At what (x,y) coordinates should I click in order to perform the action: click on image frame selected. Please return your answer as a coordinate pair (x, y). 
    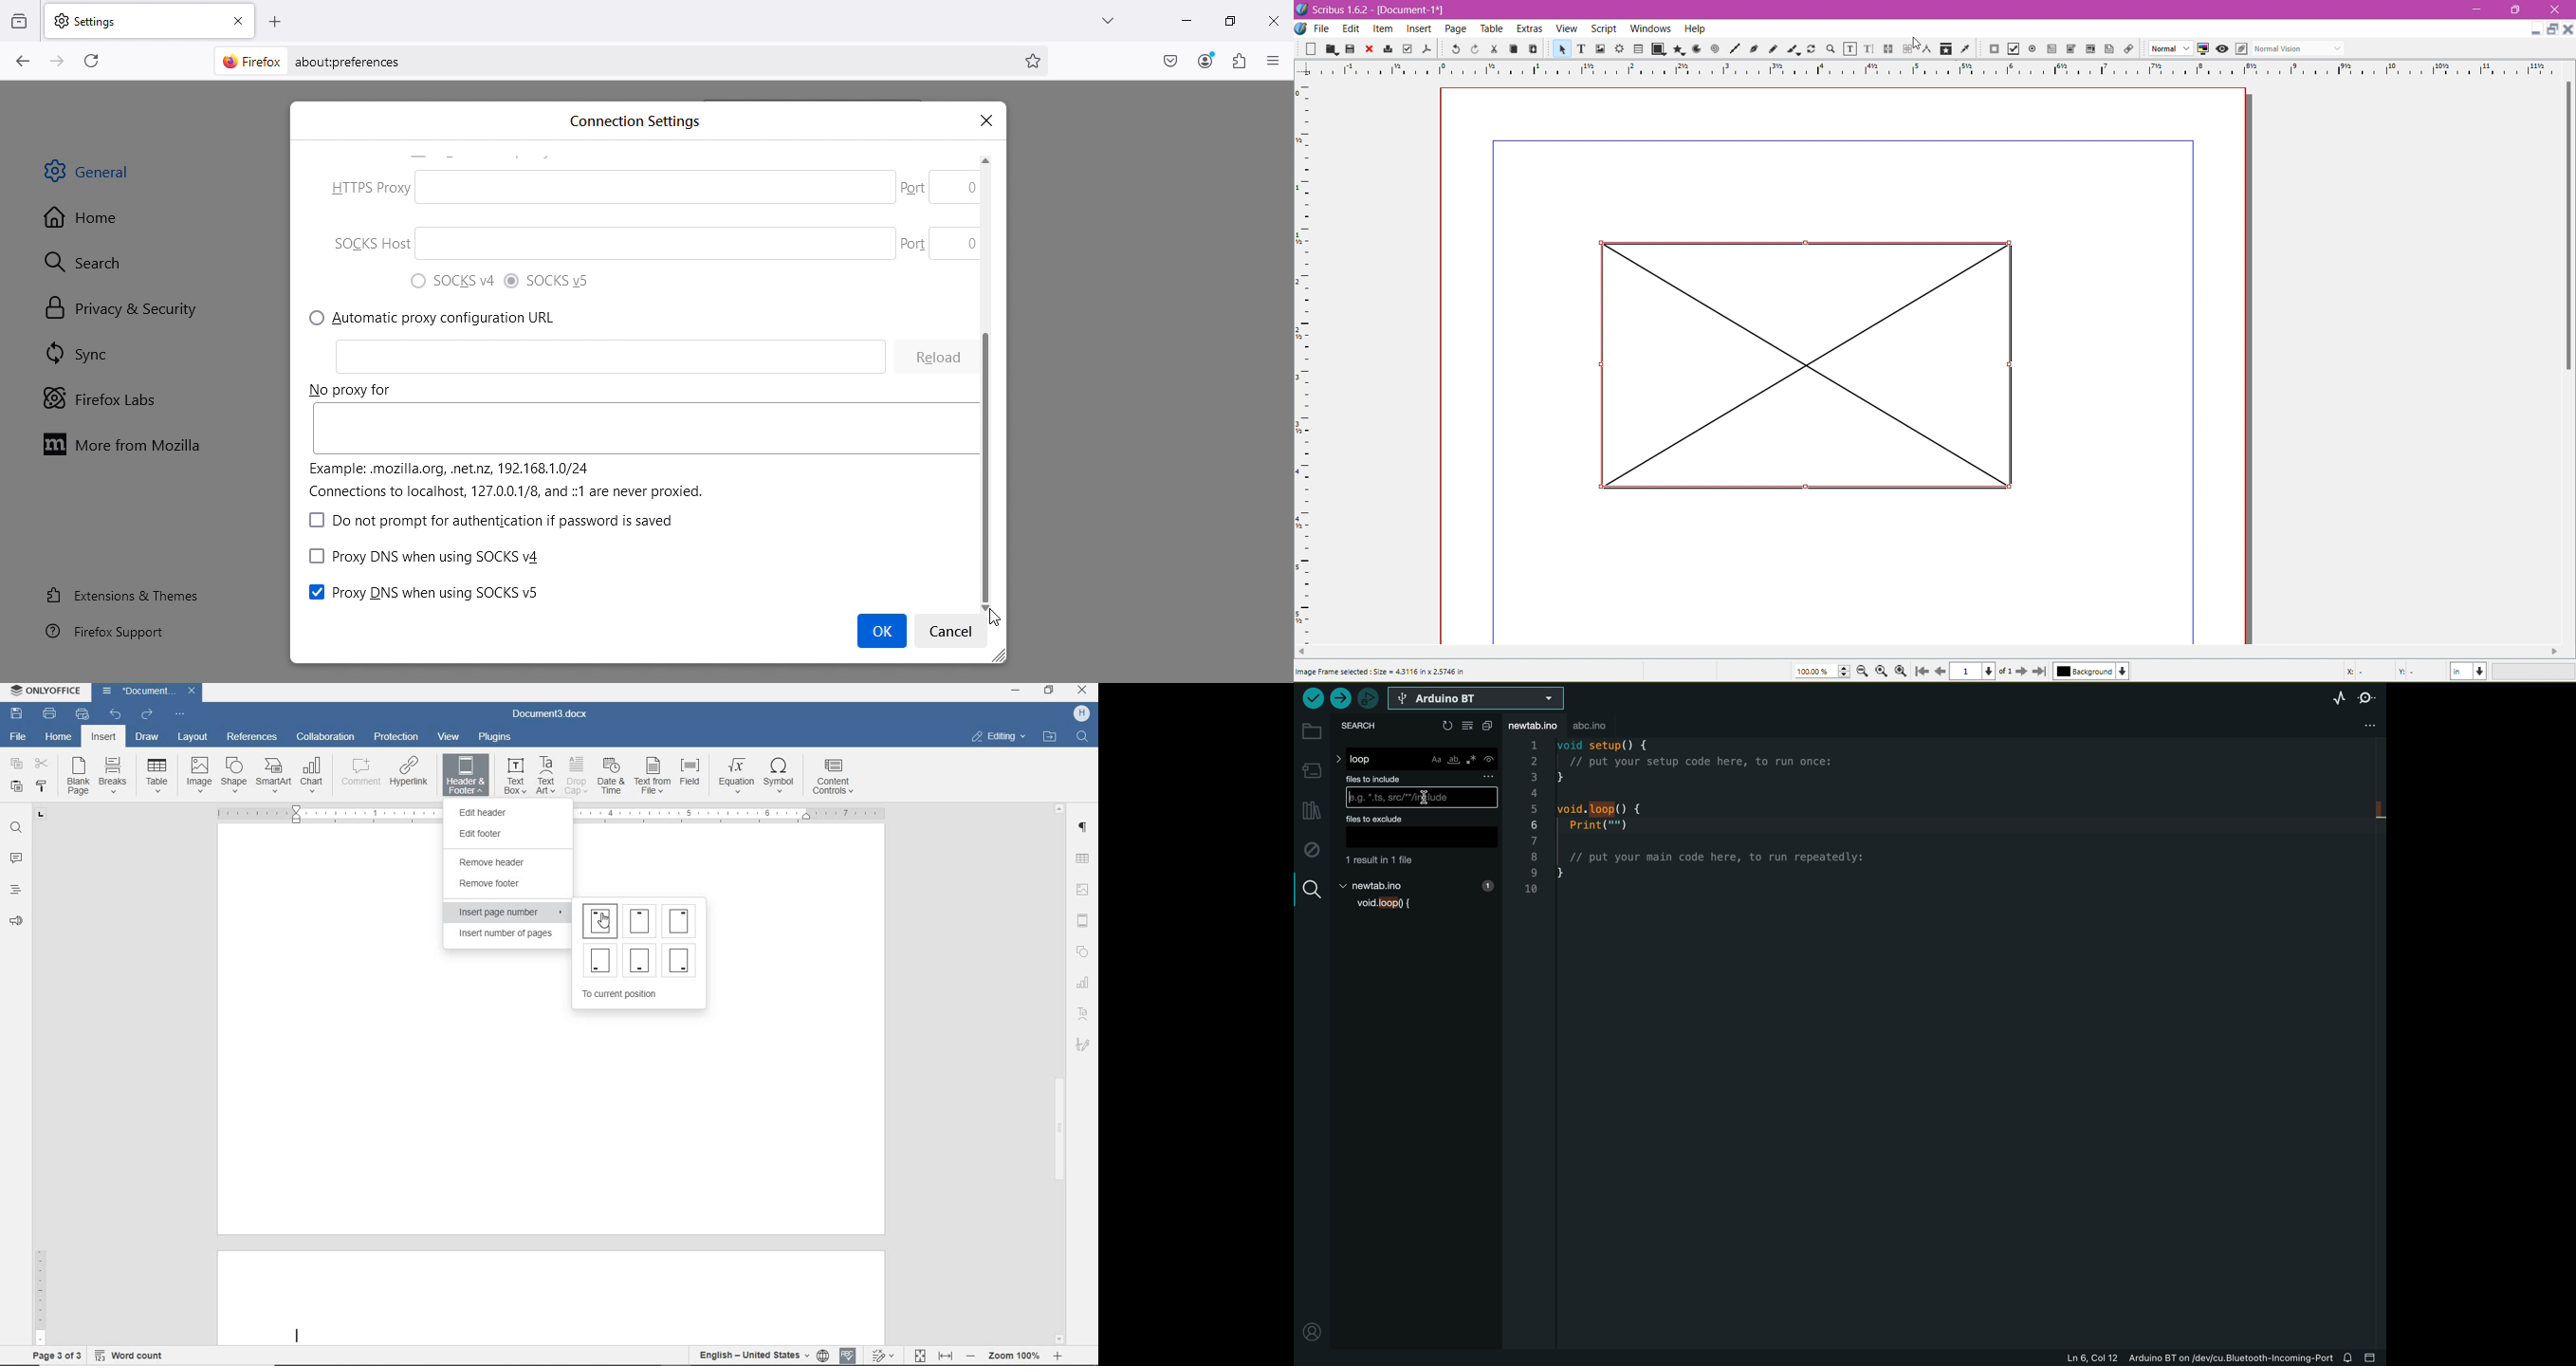
    Looking at the image, I should click on (1381, 675).